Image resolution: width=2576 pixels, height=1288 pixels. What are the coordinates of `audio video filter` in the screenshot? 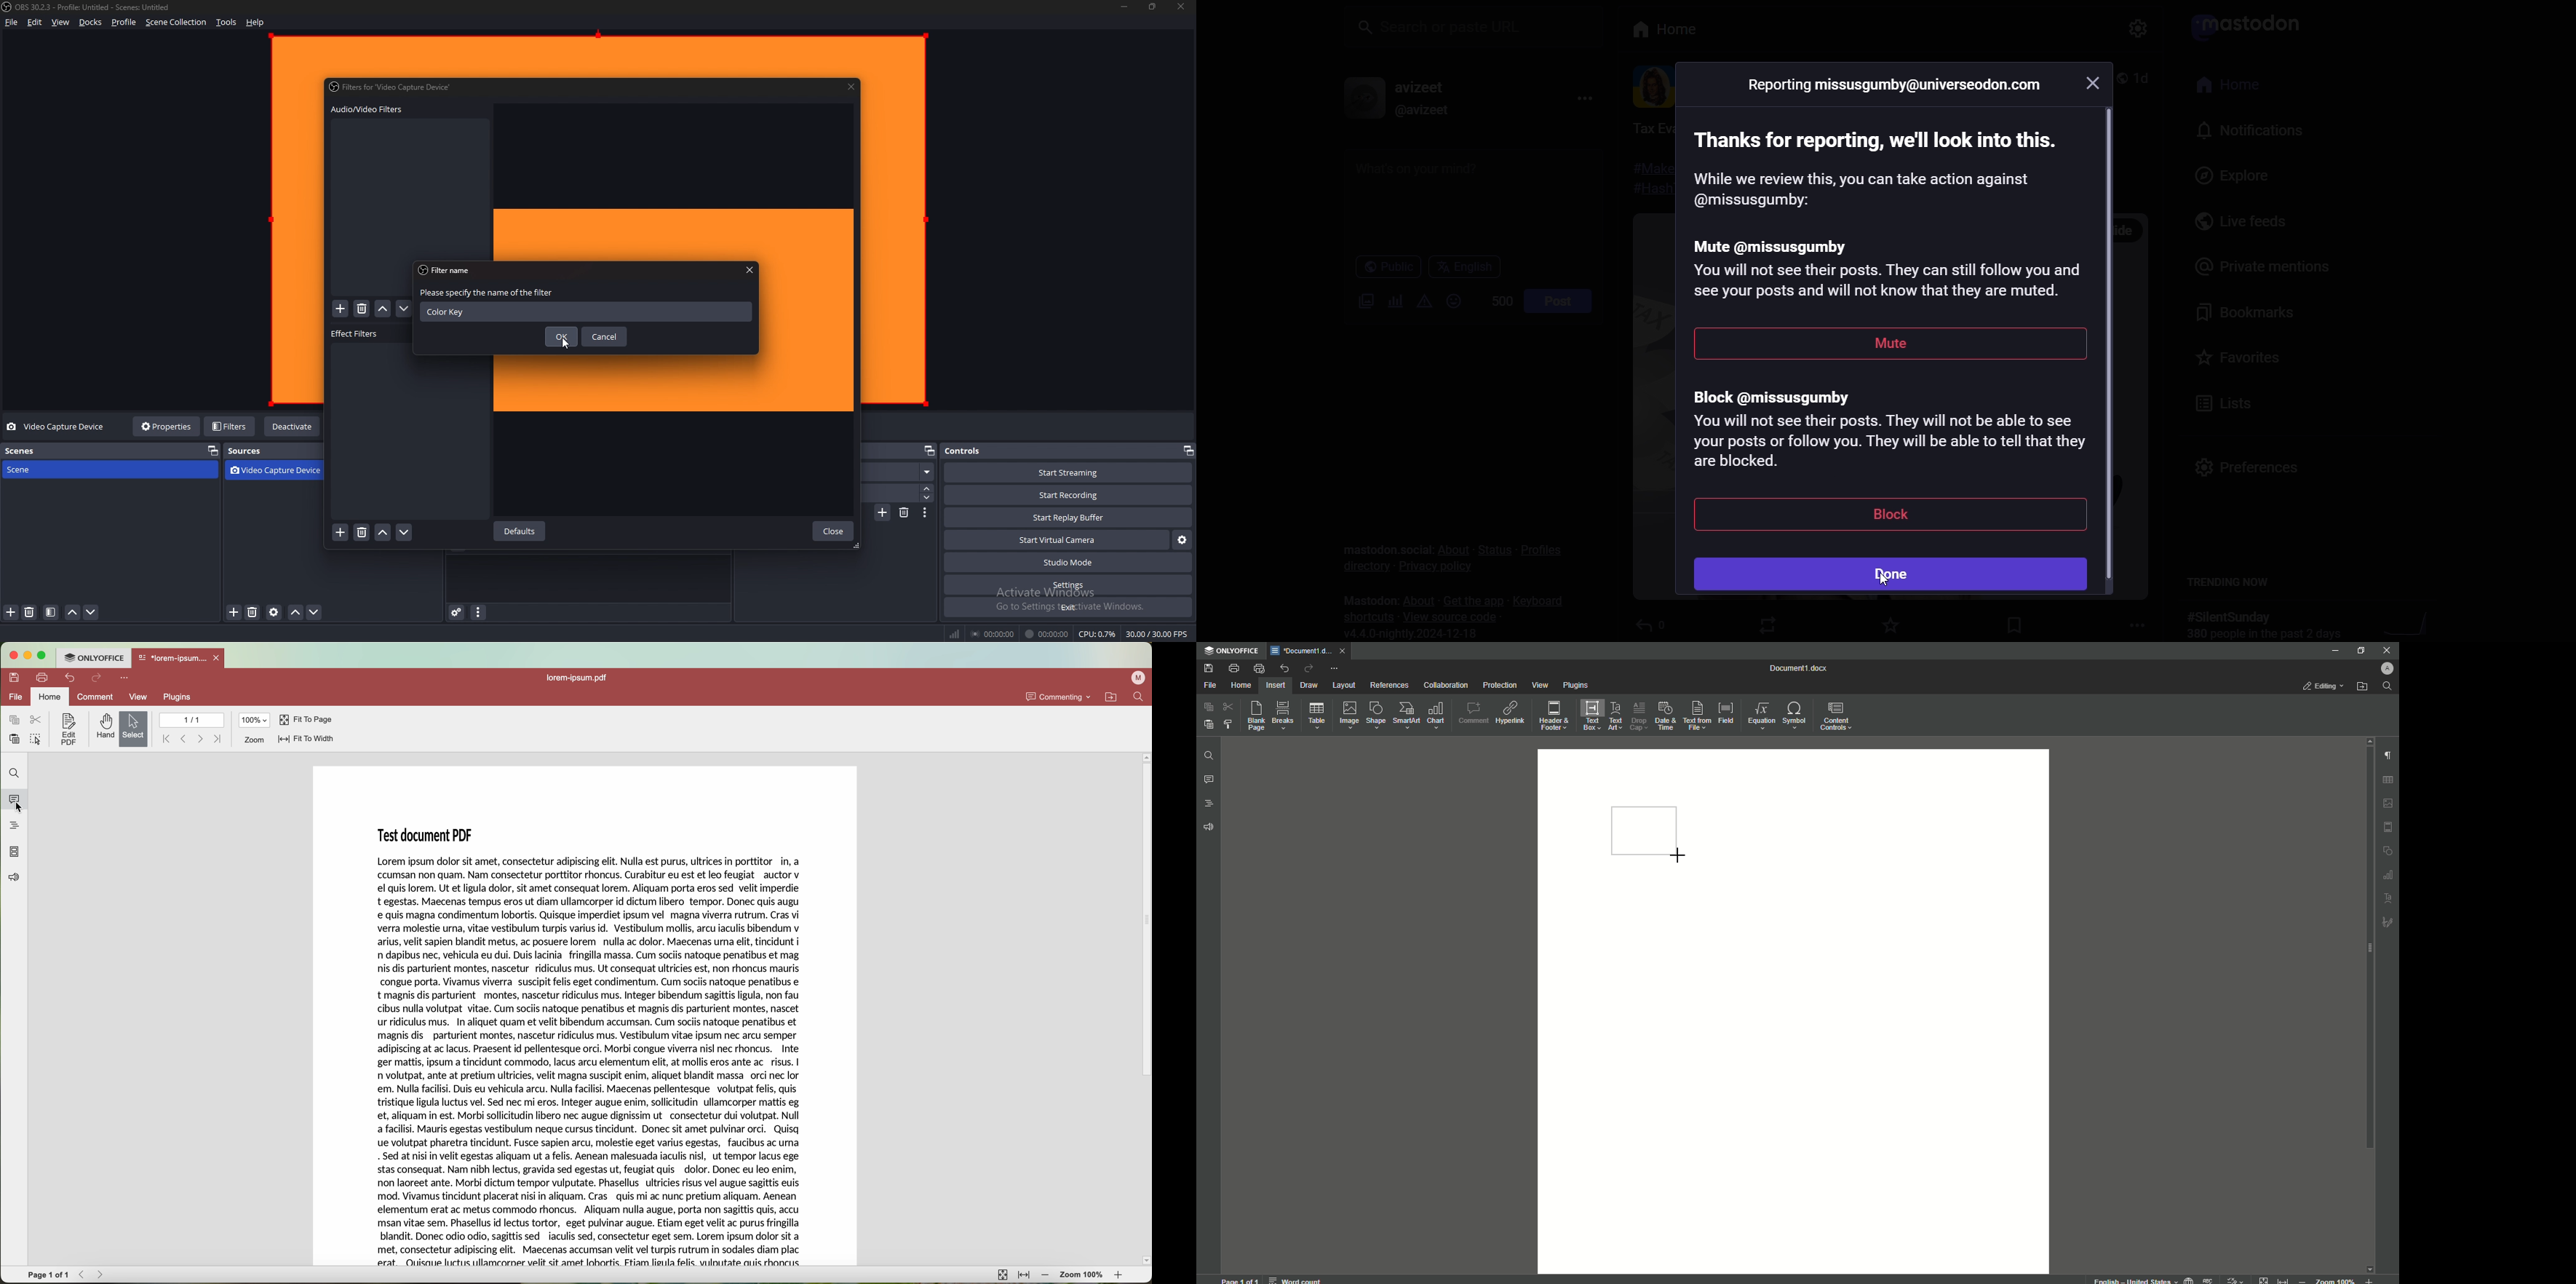 It's located at (366, 110).